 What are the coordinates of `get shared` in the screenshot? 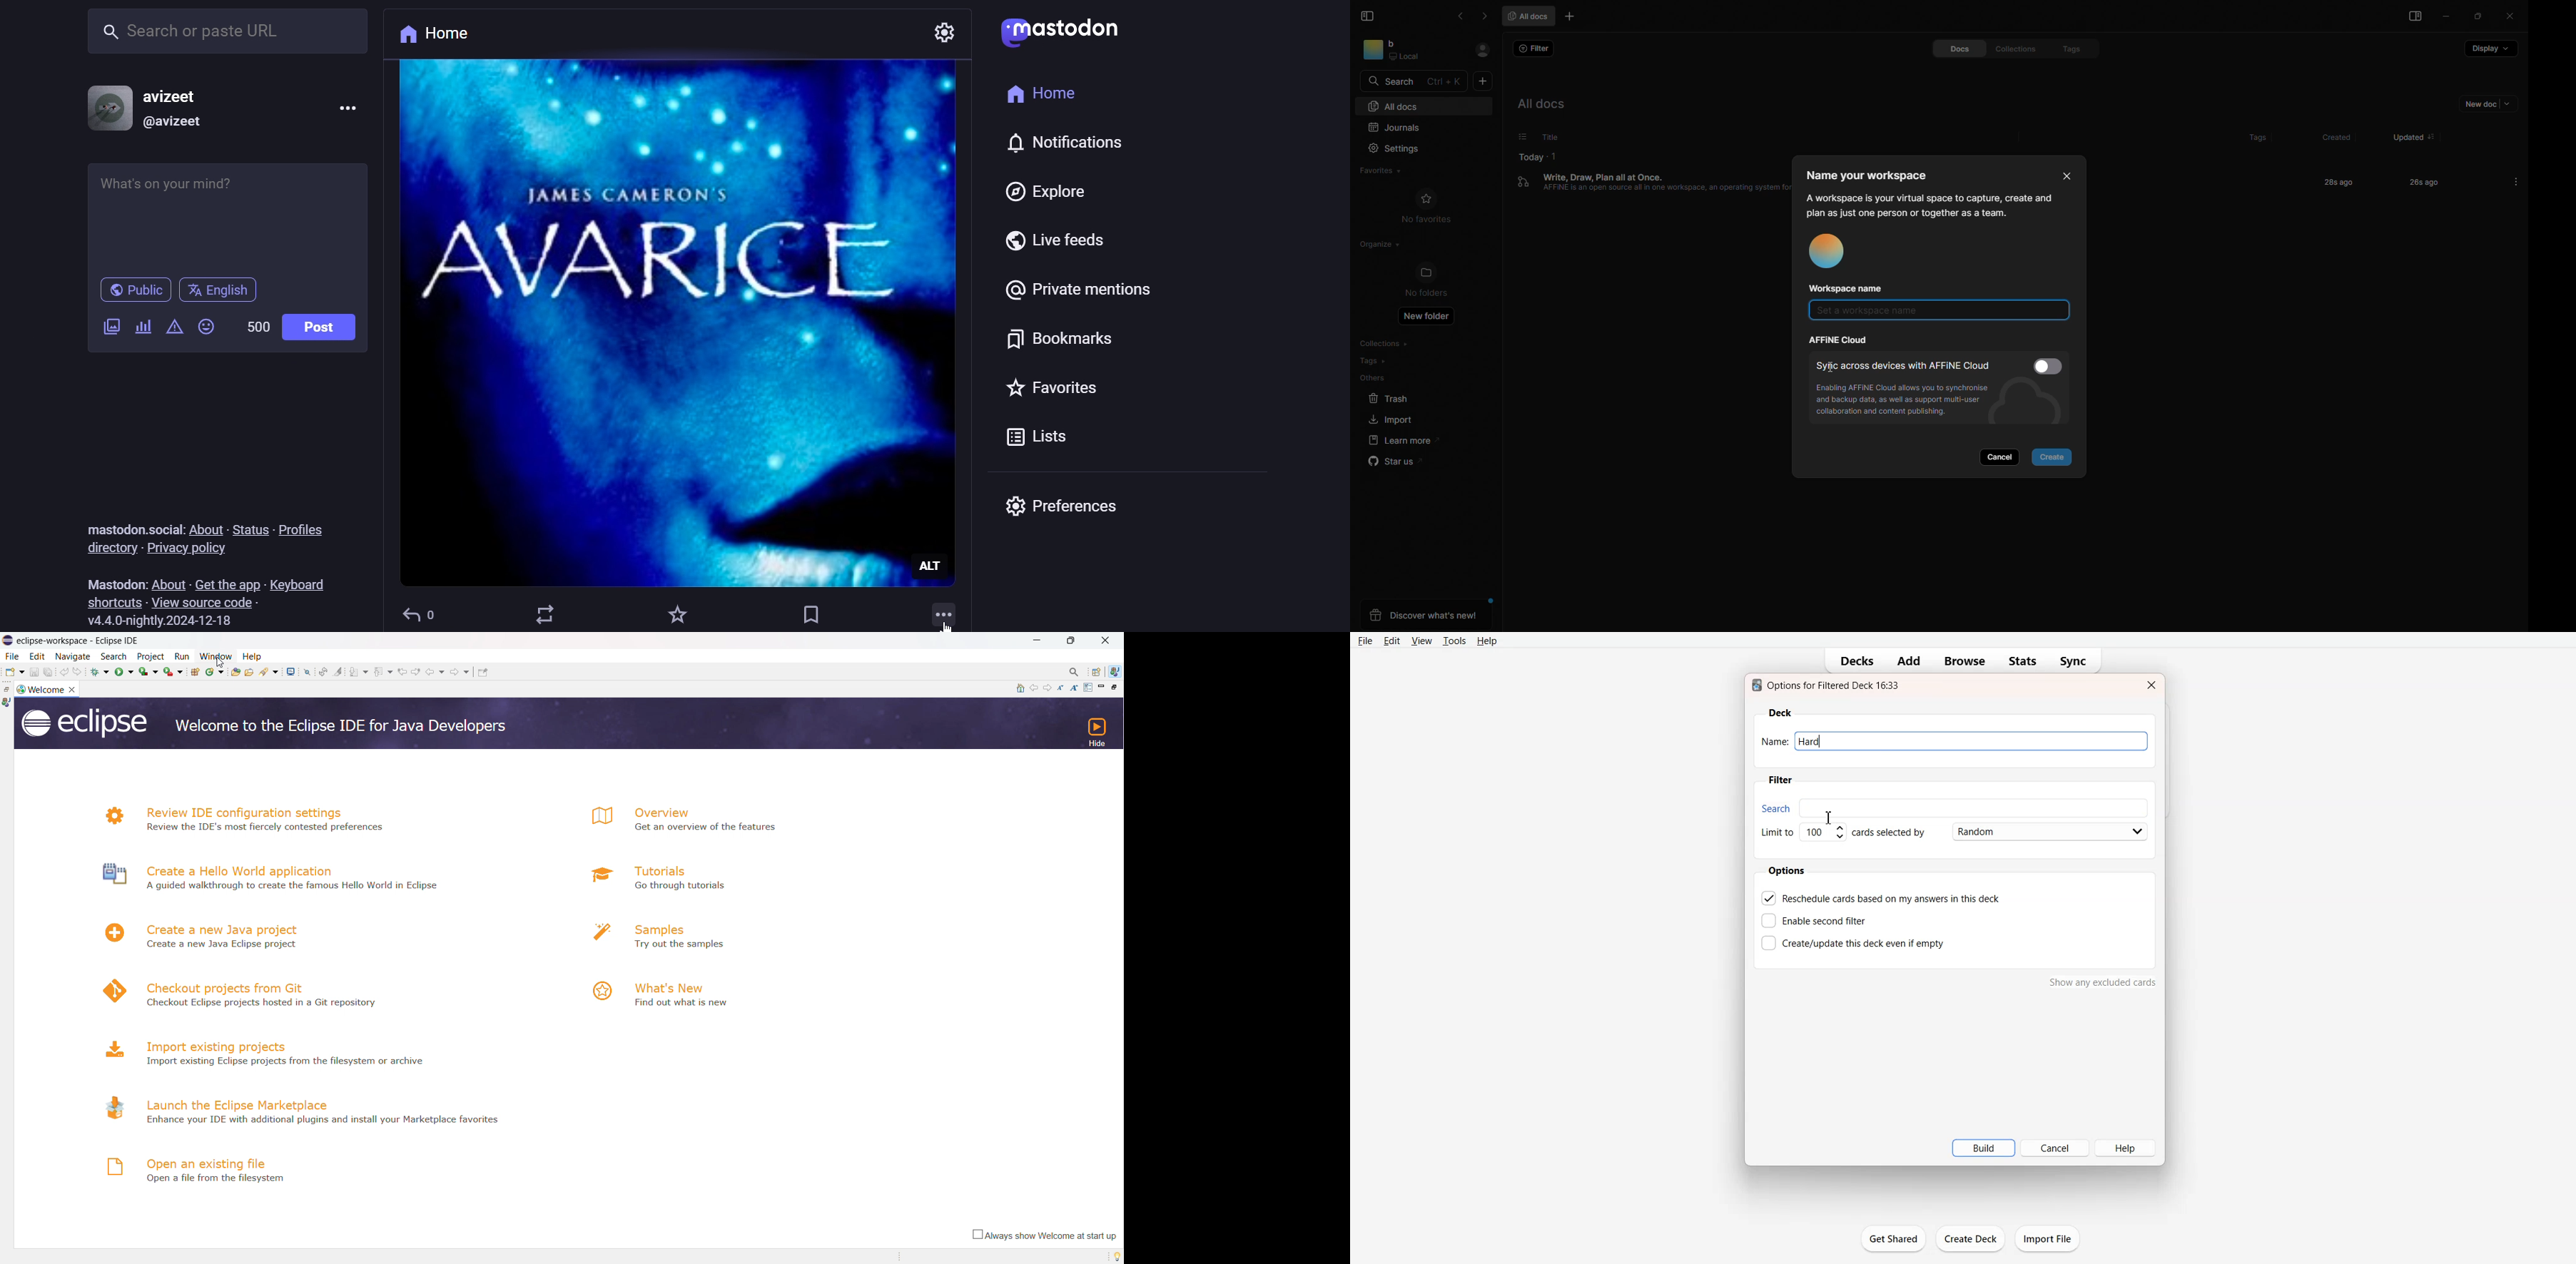 It's located at (1895, 1240).